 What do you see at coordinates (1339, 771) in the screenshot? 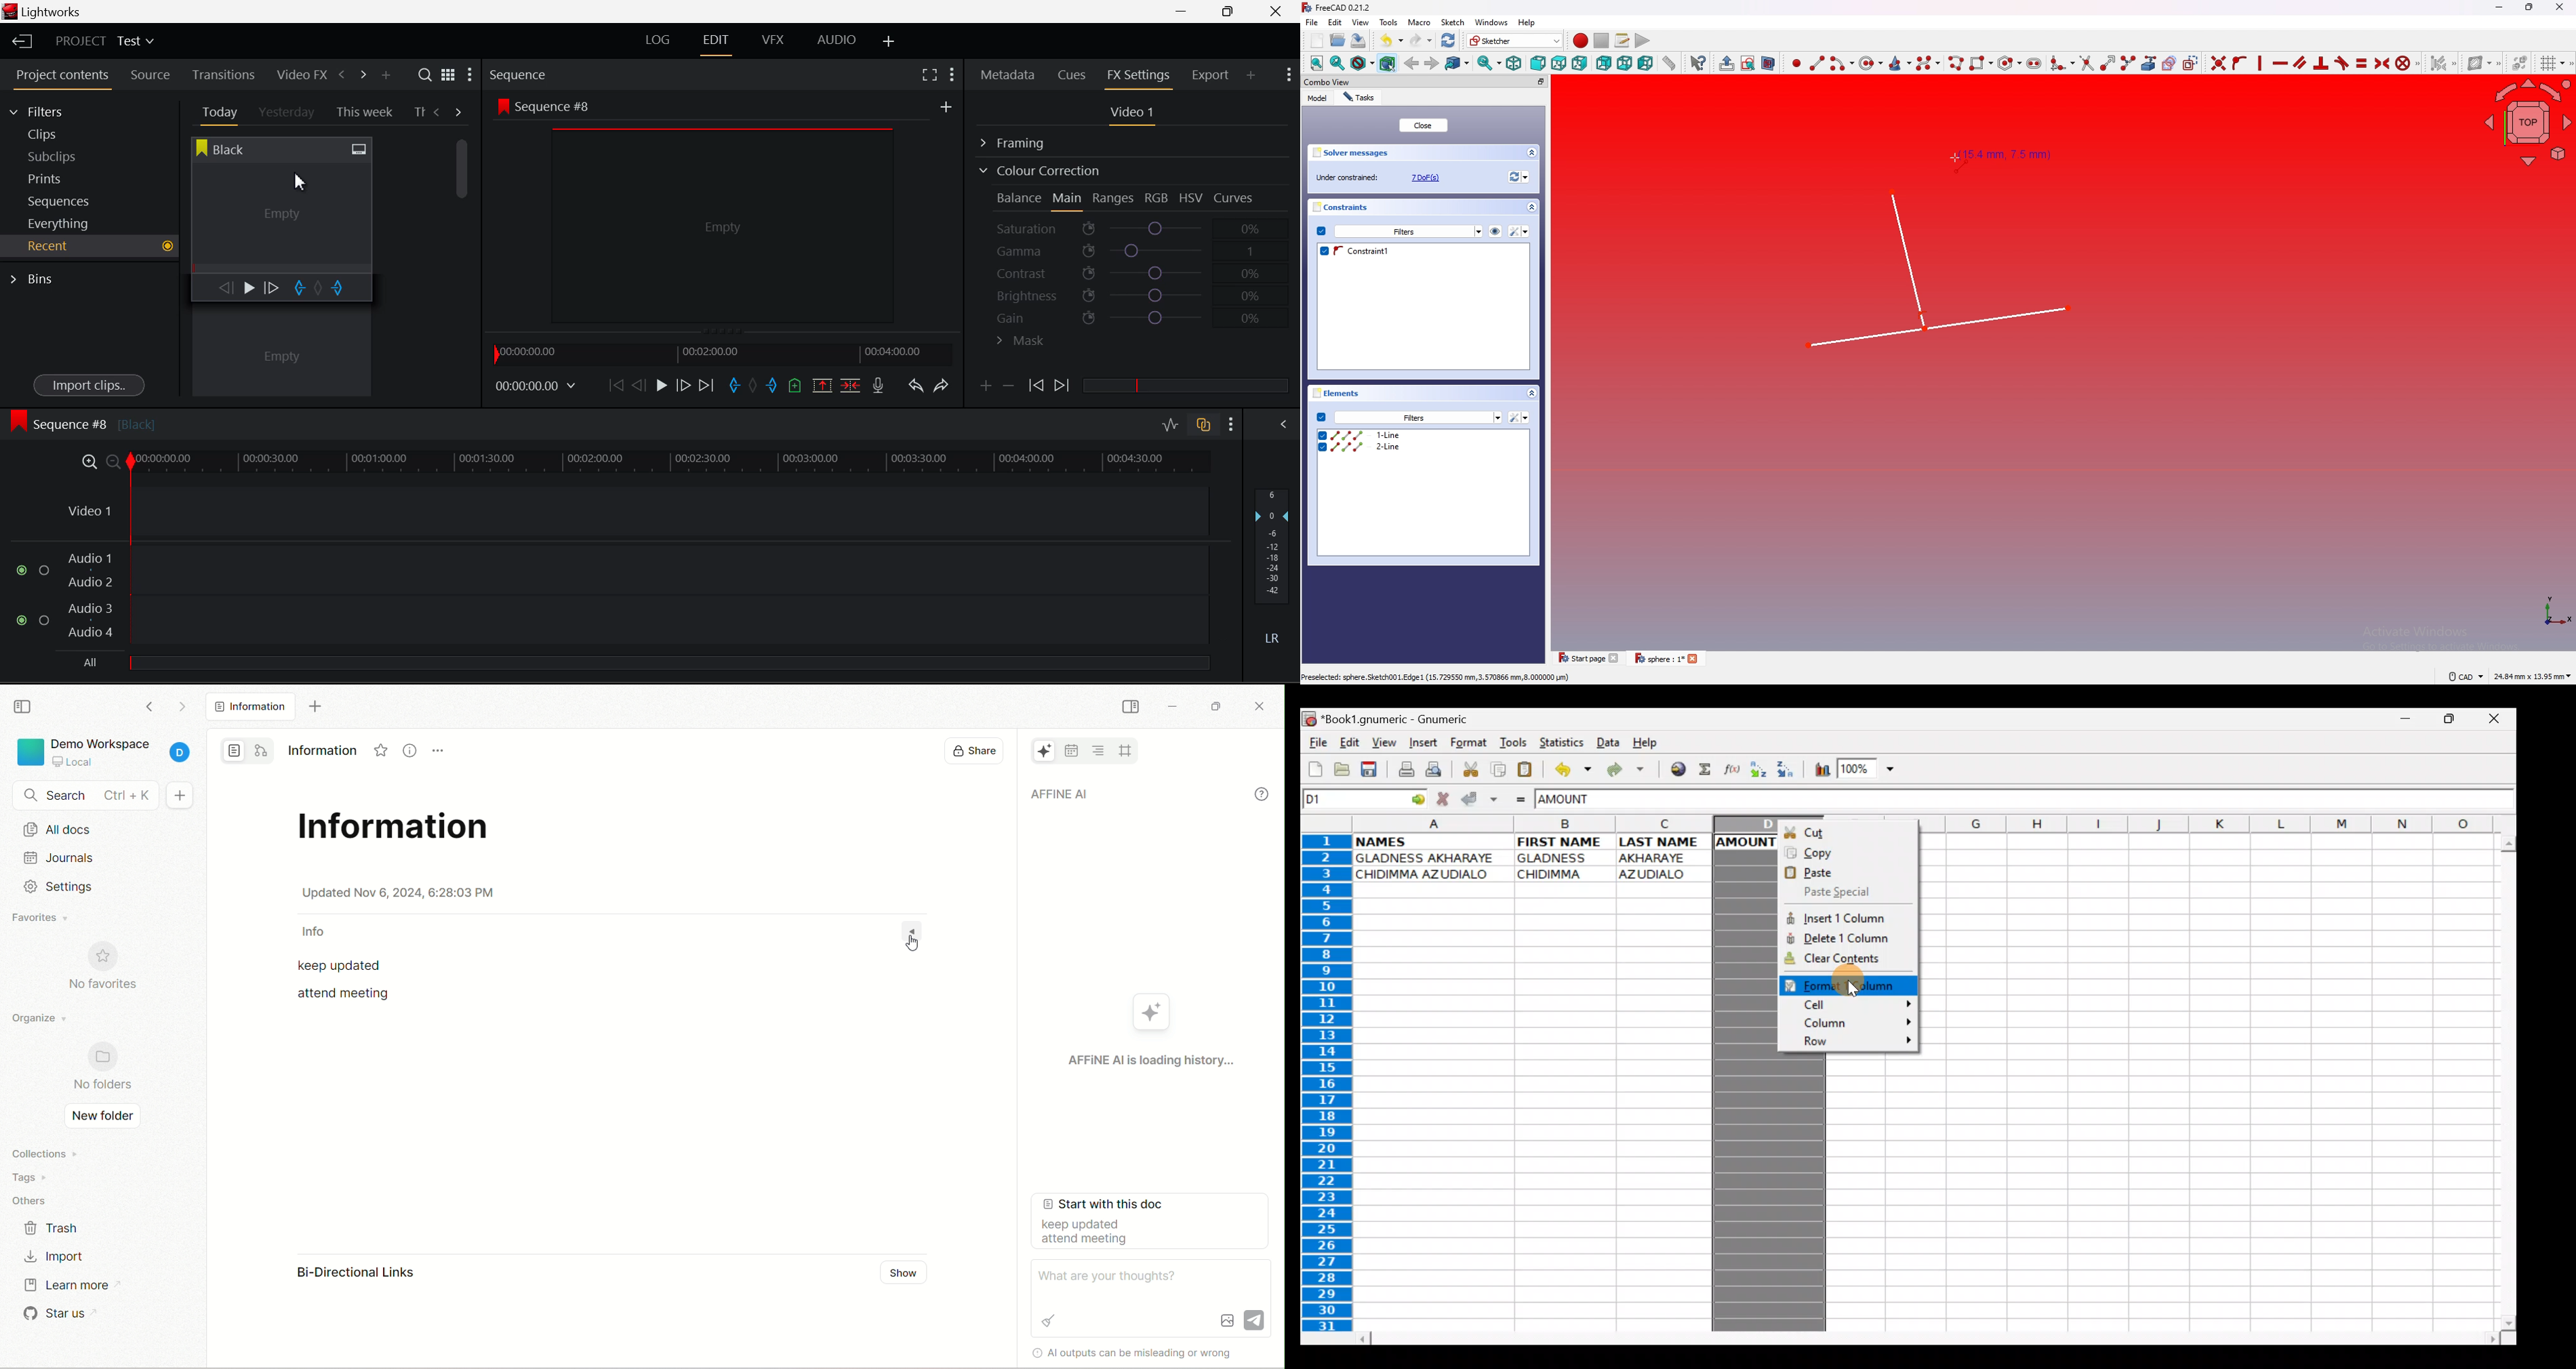
I see `Open a file` at bounding box center [1339, 771].